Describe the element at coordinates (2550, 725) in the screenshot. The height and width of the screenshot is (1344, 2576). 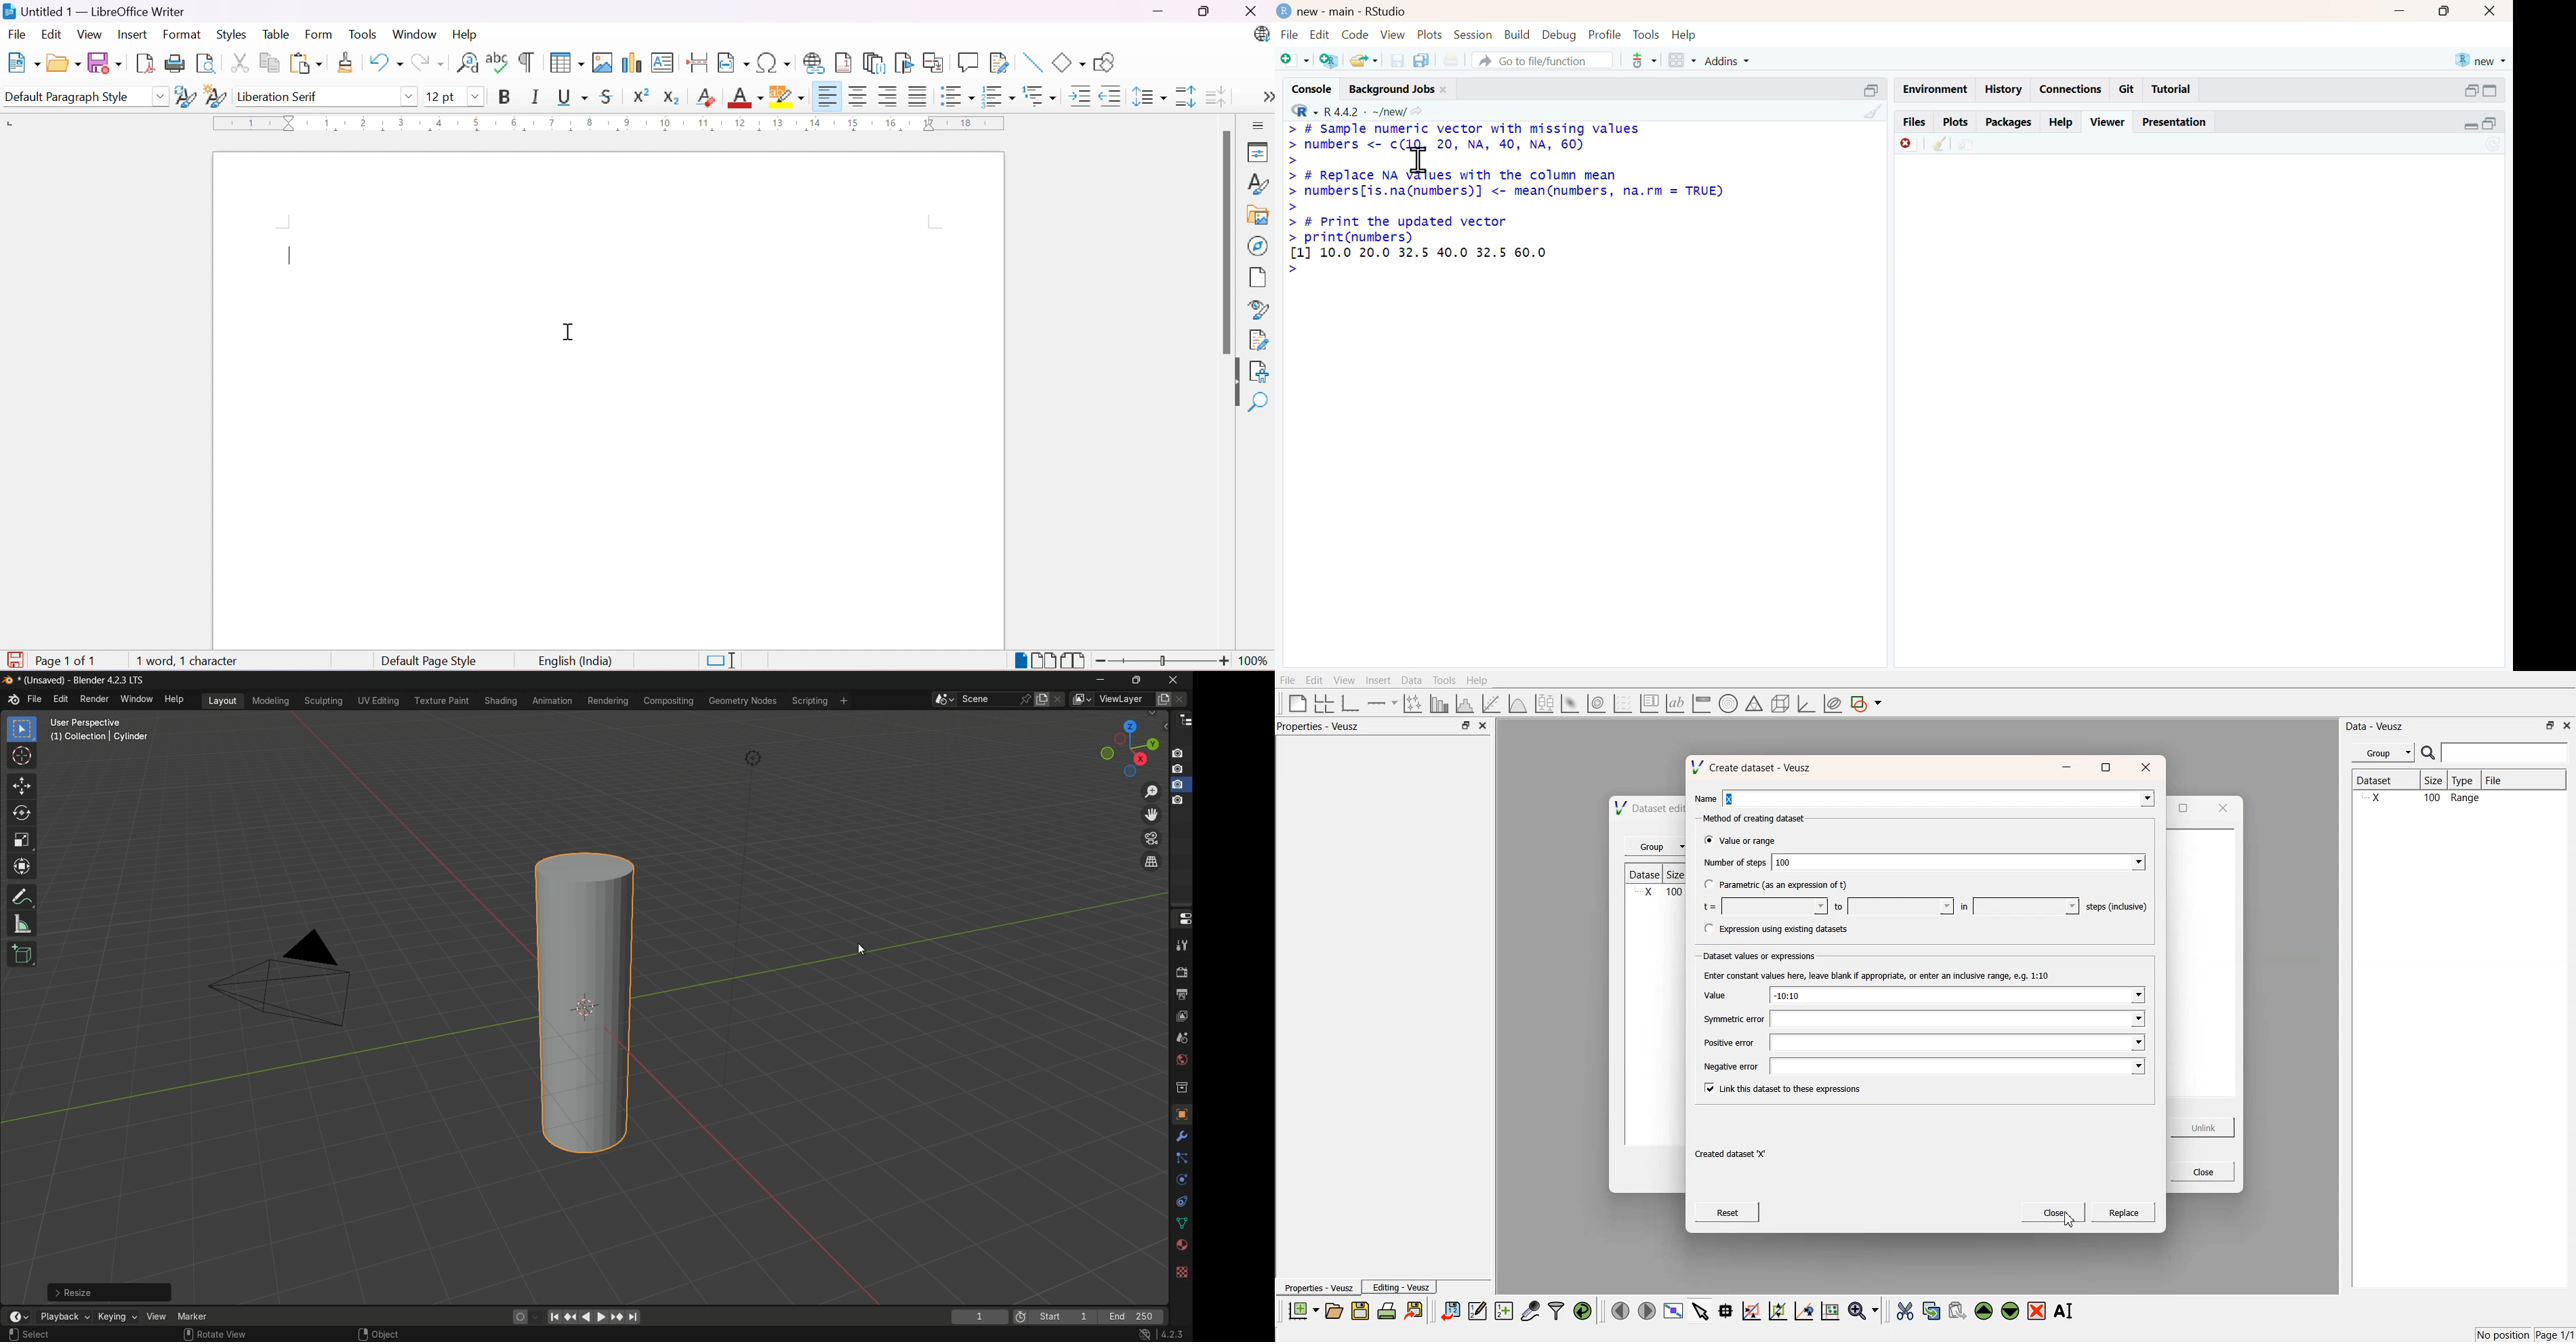
I see `minimise or maximise` at that location.